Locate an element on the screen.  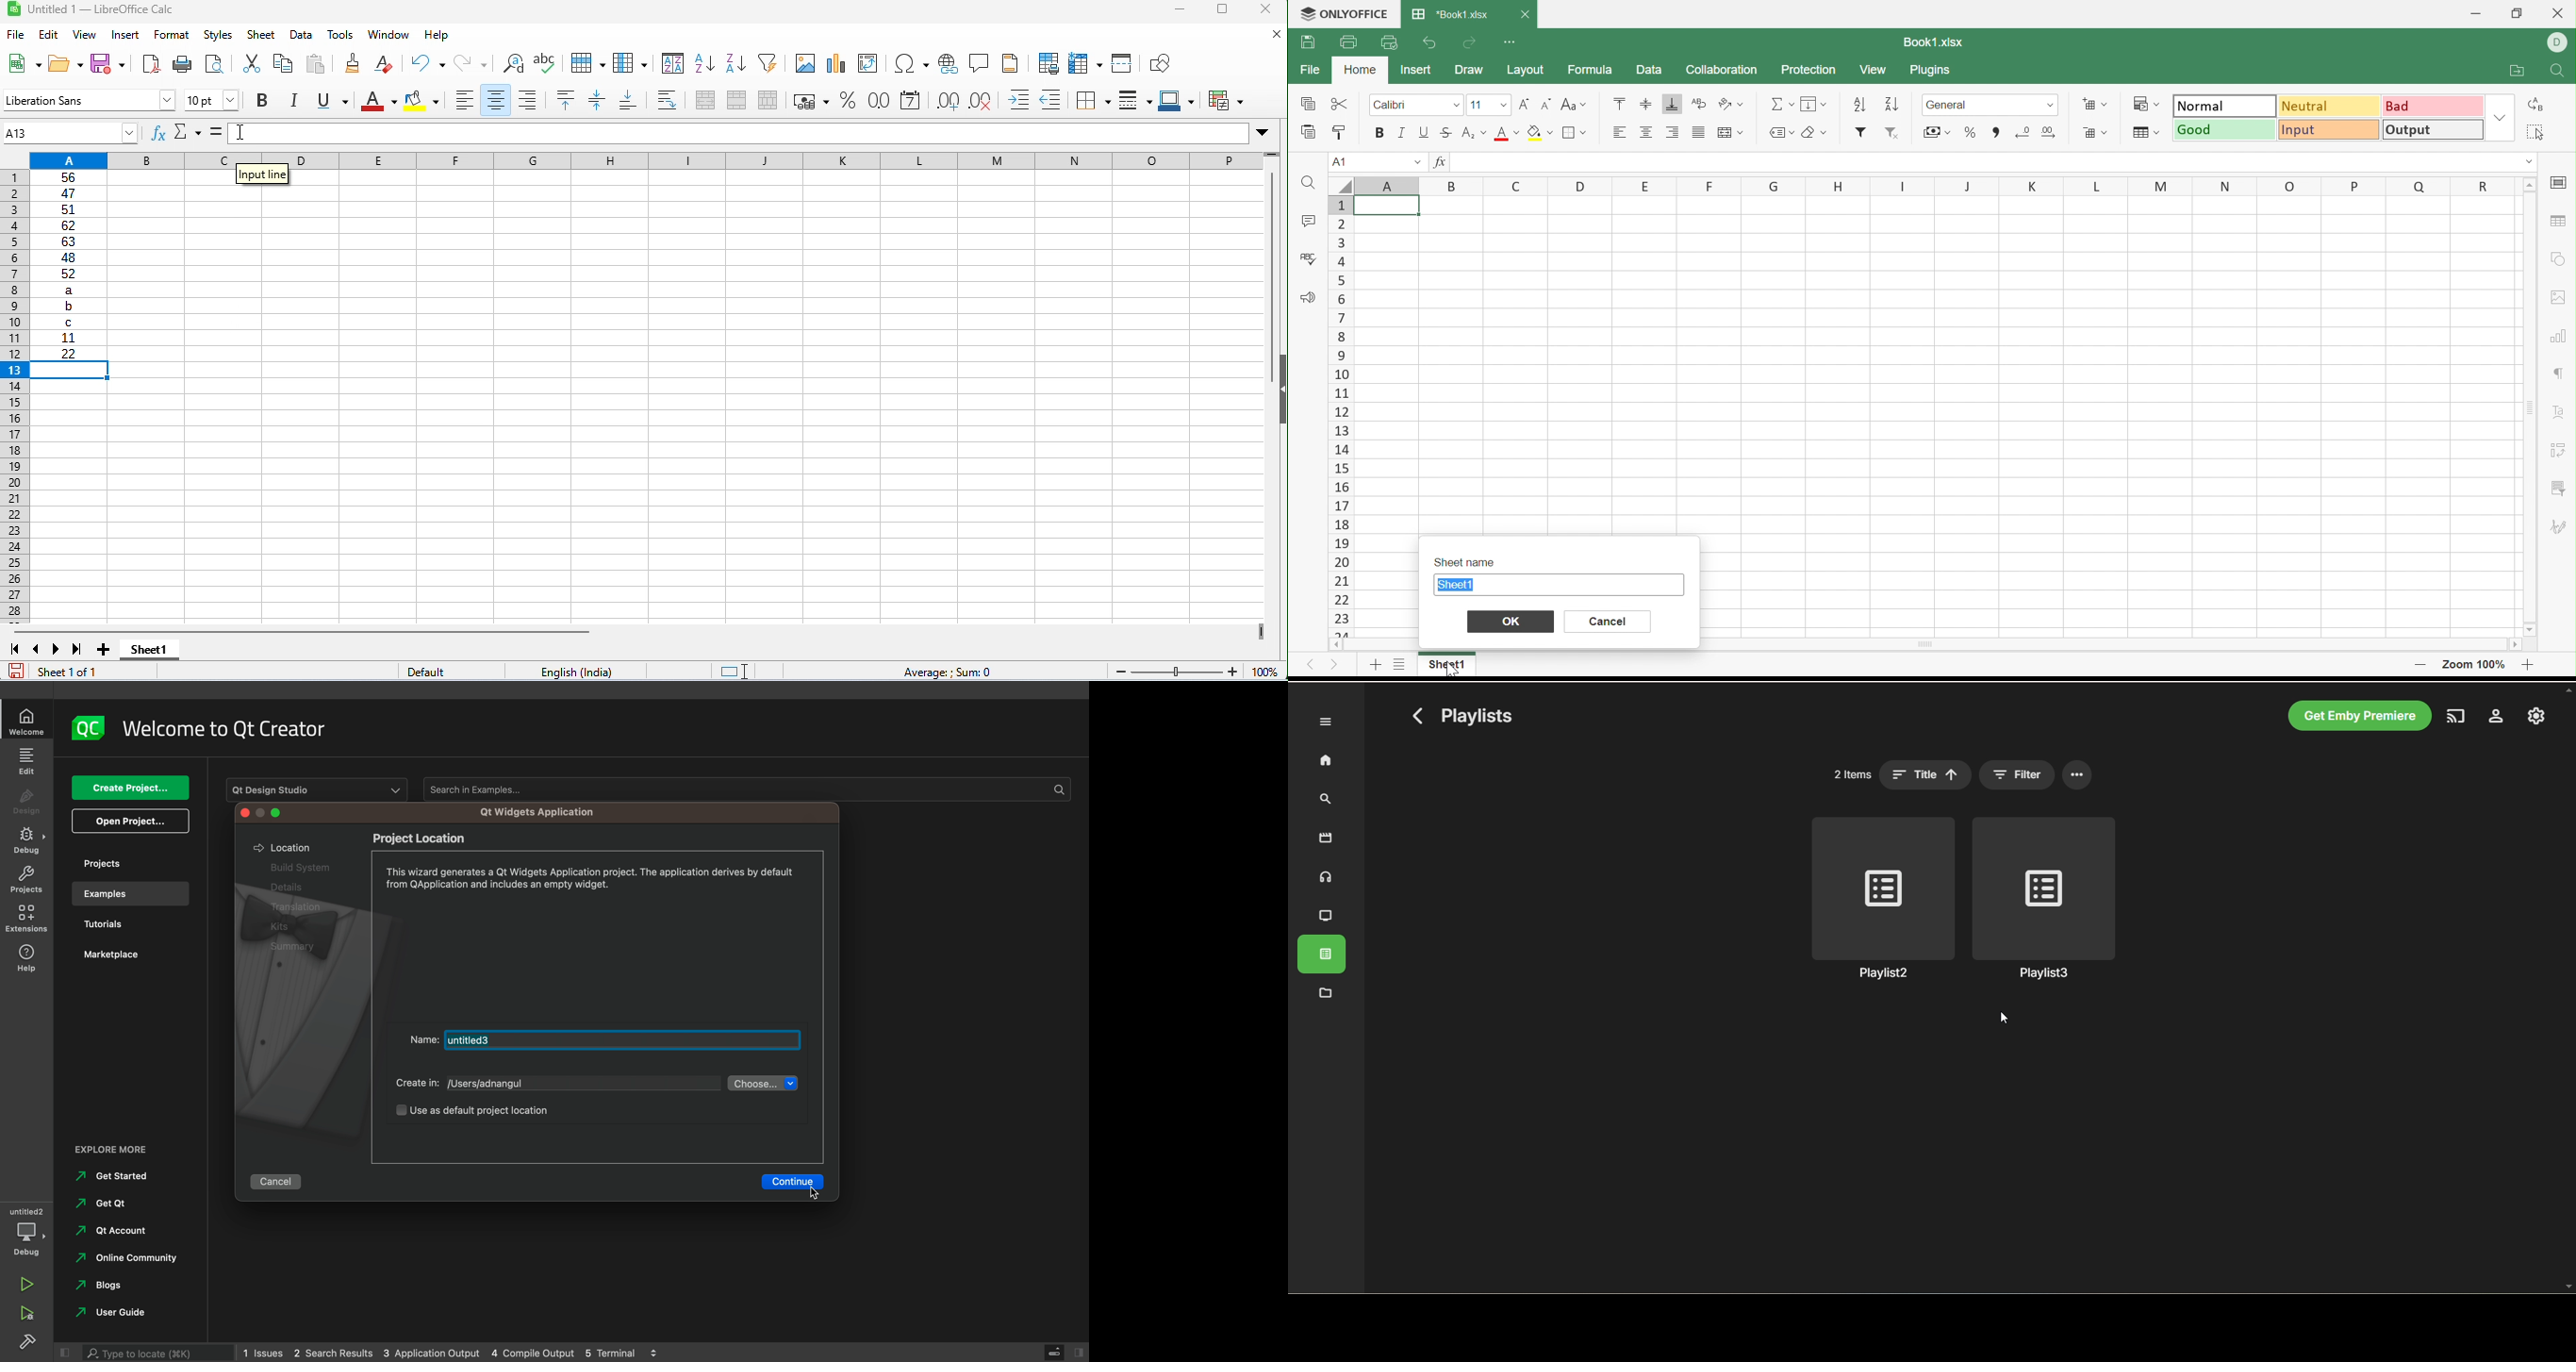
Accounting style is located at coordinates (1935, 132).